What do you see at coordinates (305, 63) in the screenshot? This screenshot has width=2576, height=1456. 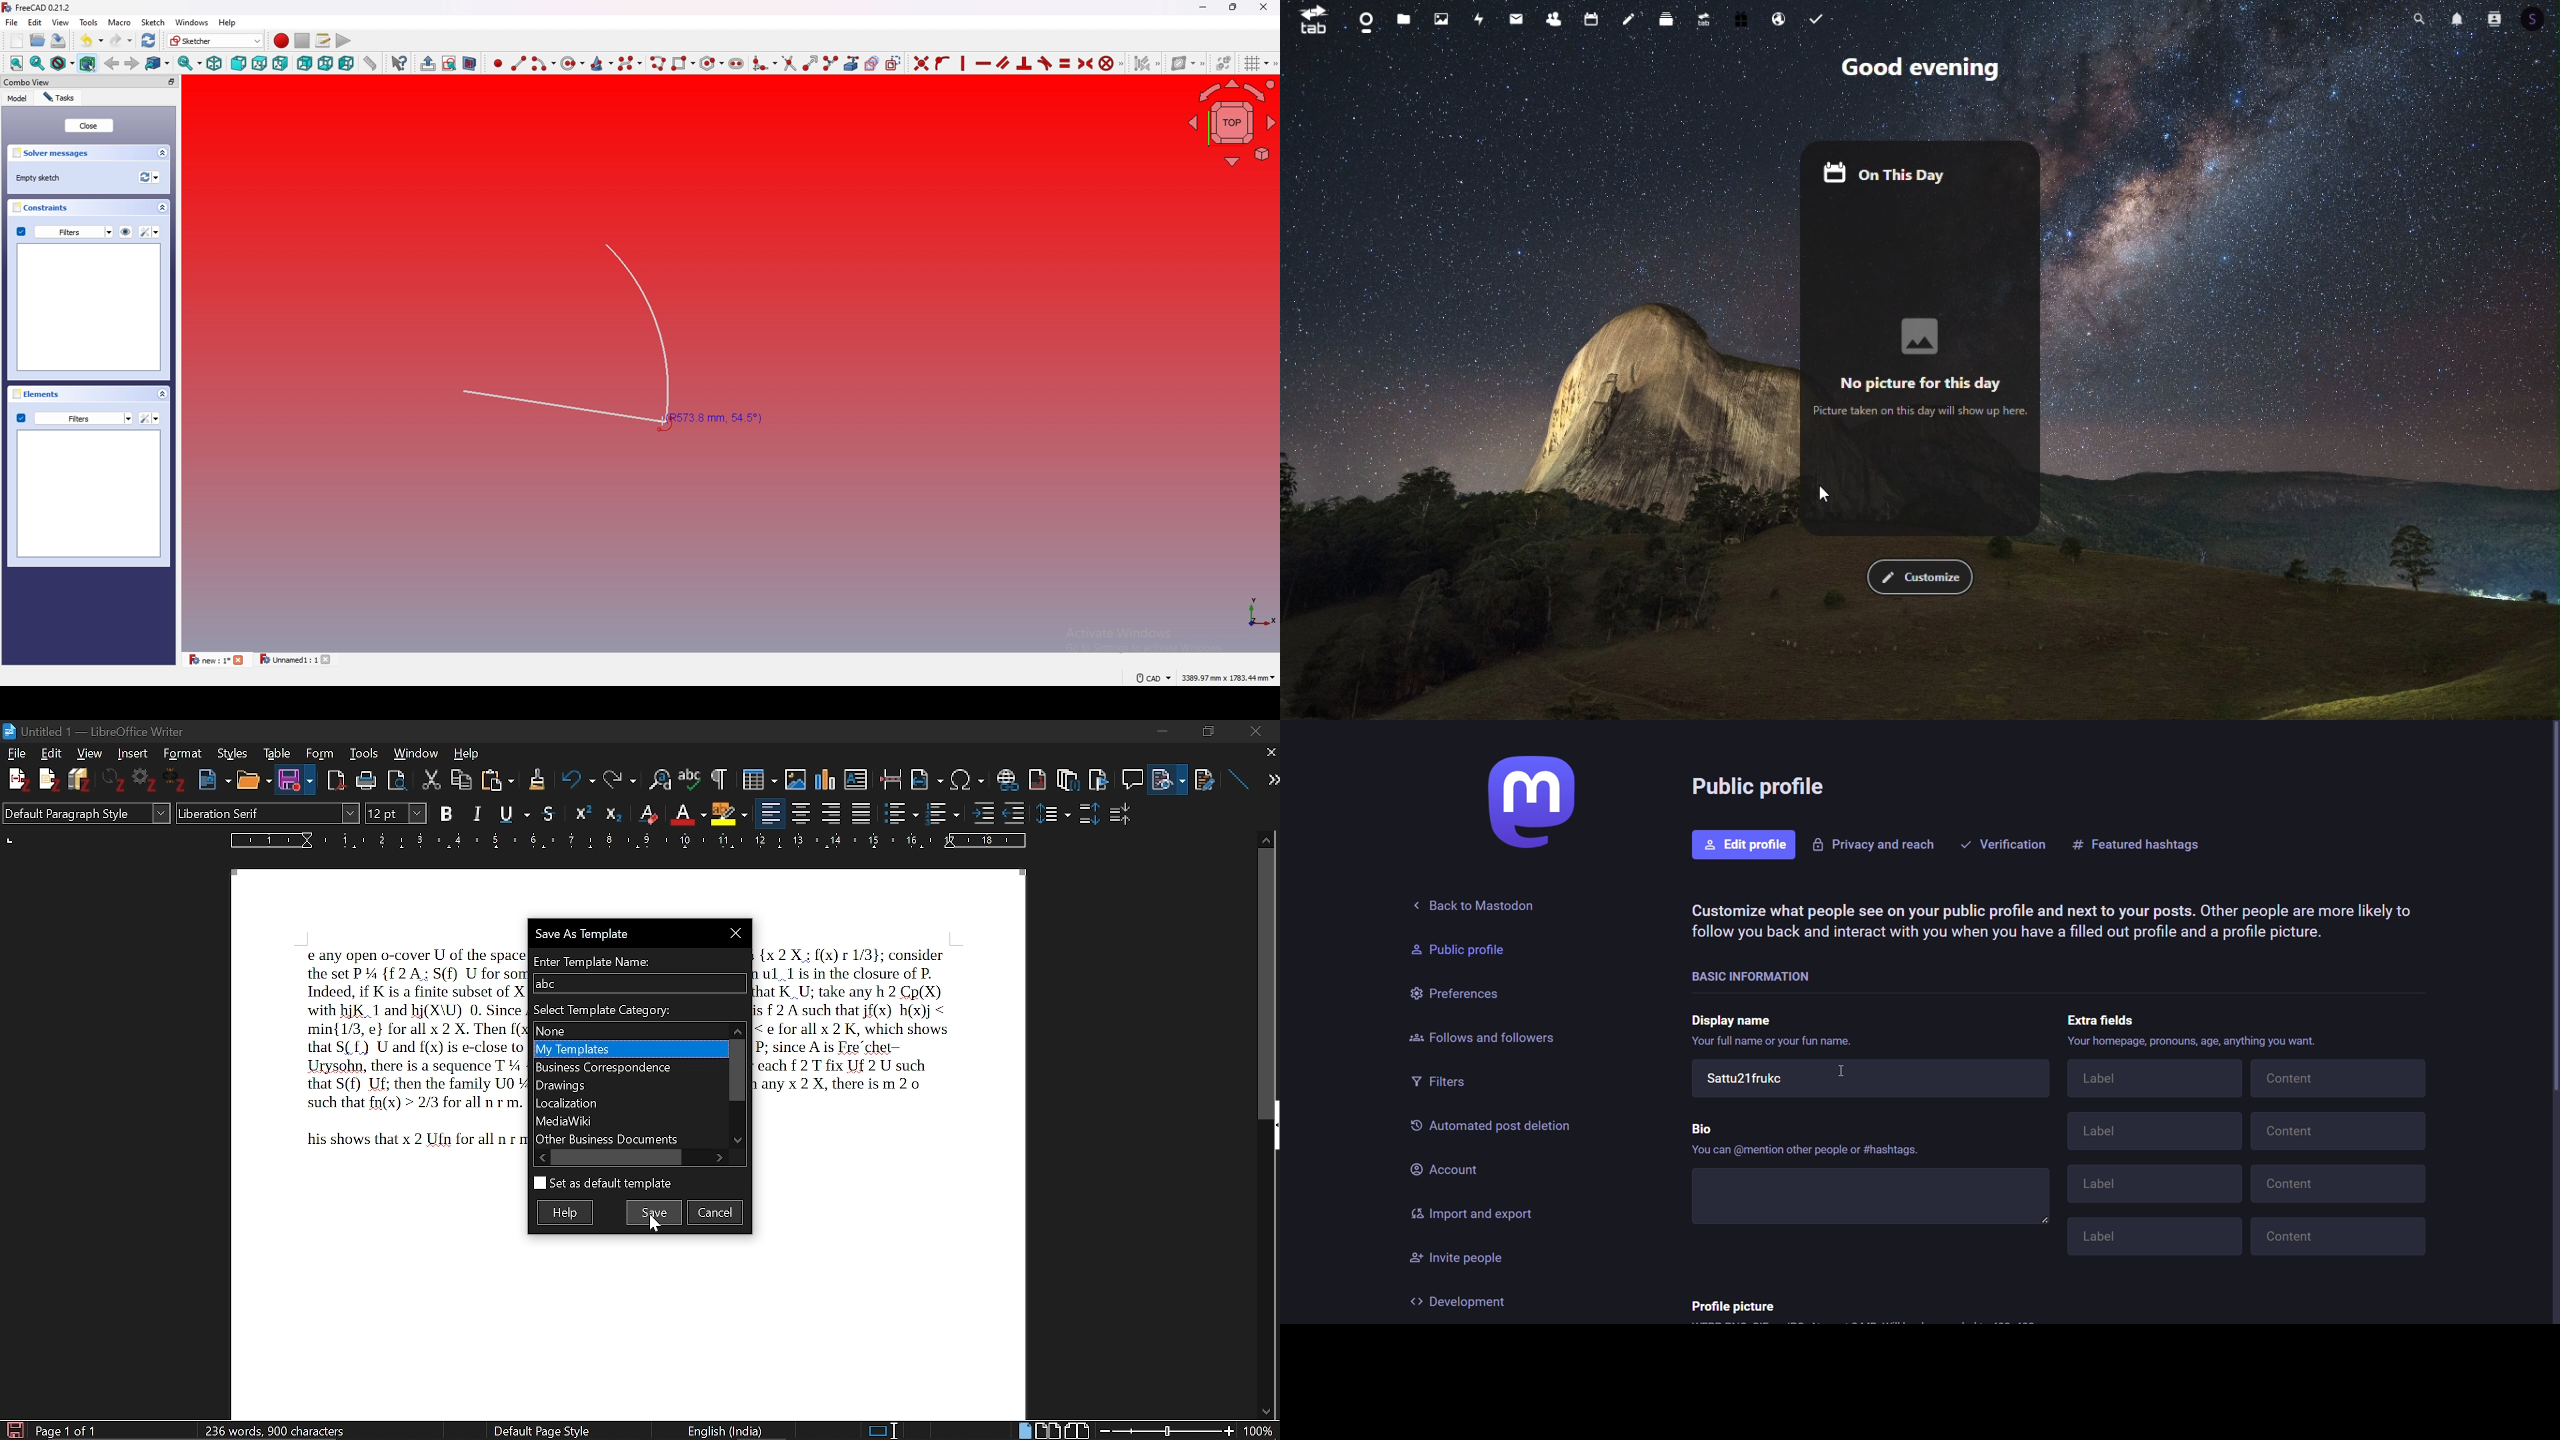 I see `back` at bounding box center [305, 63].